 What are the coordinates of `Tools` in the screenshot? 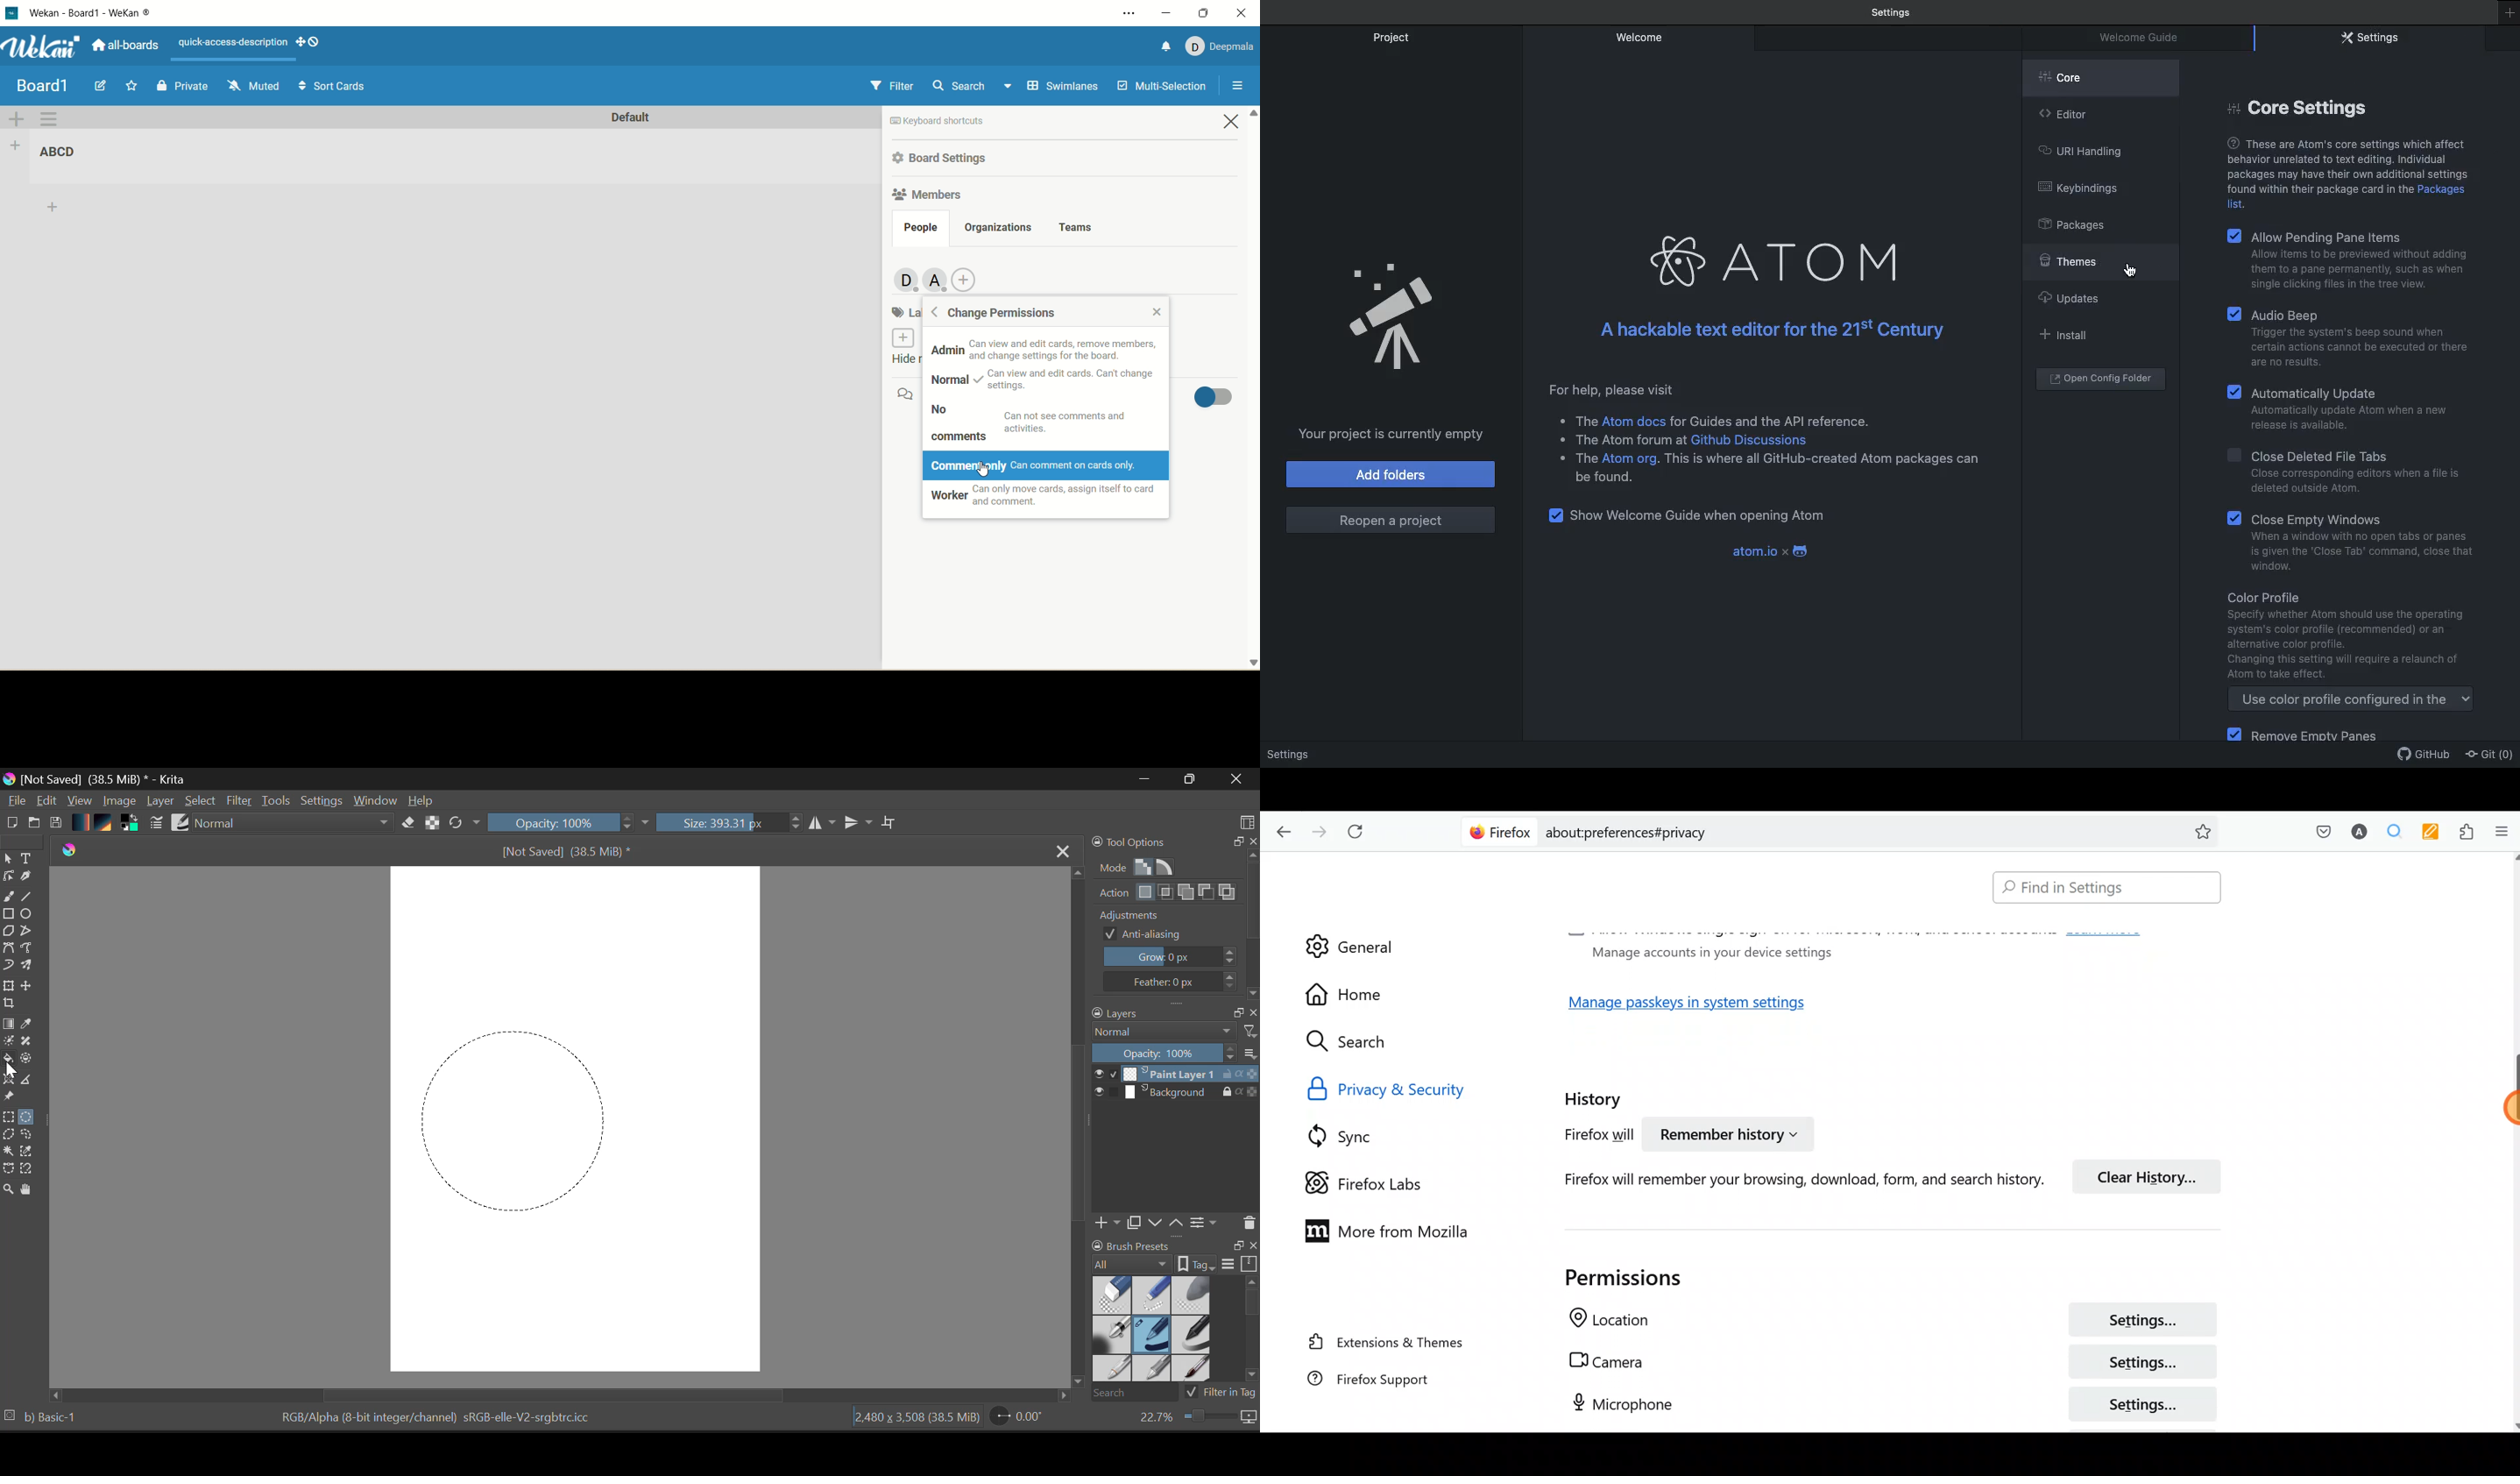 It's located at (276, 801).